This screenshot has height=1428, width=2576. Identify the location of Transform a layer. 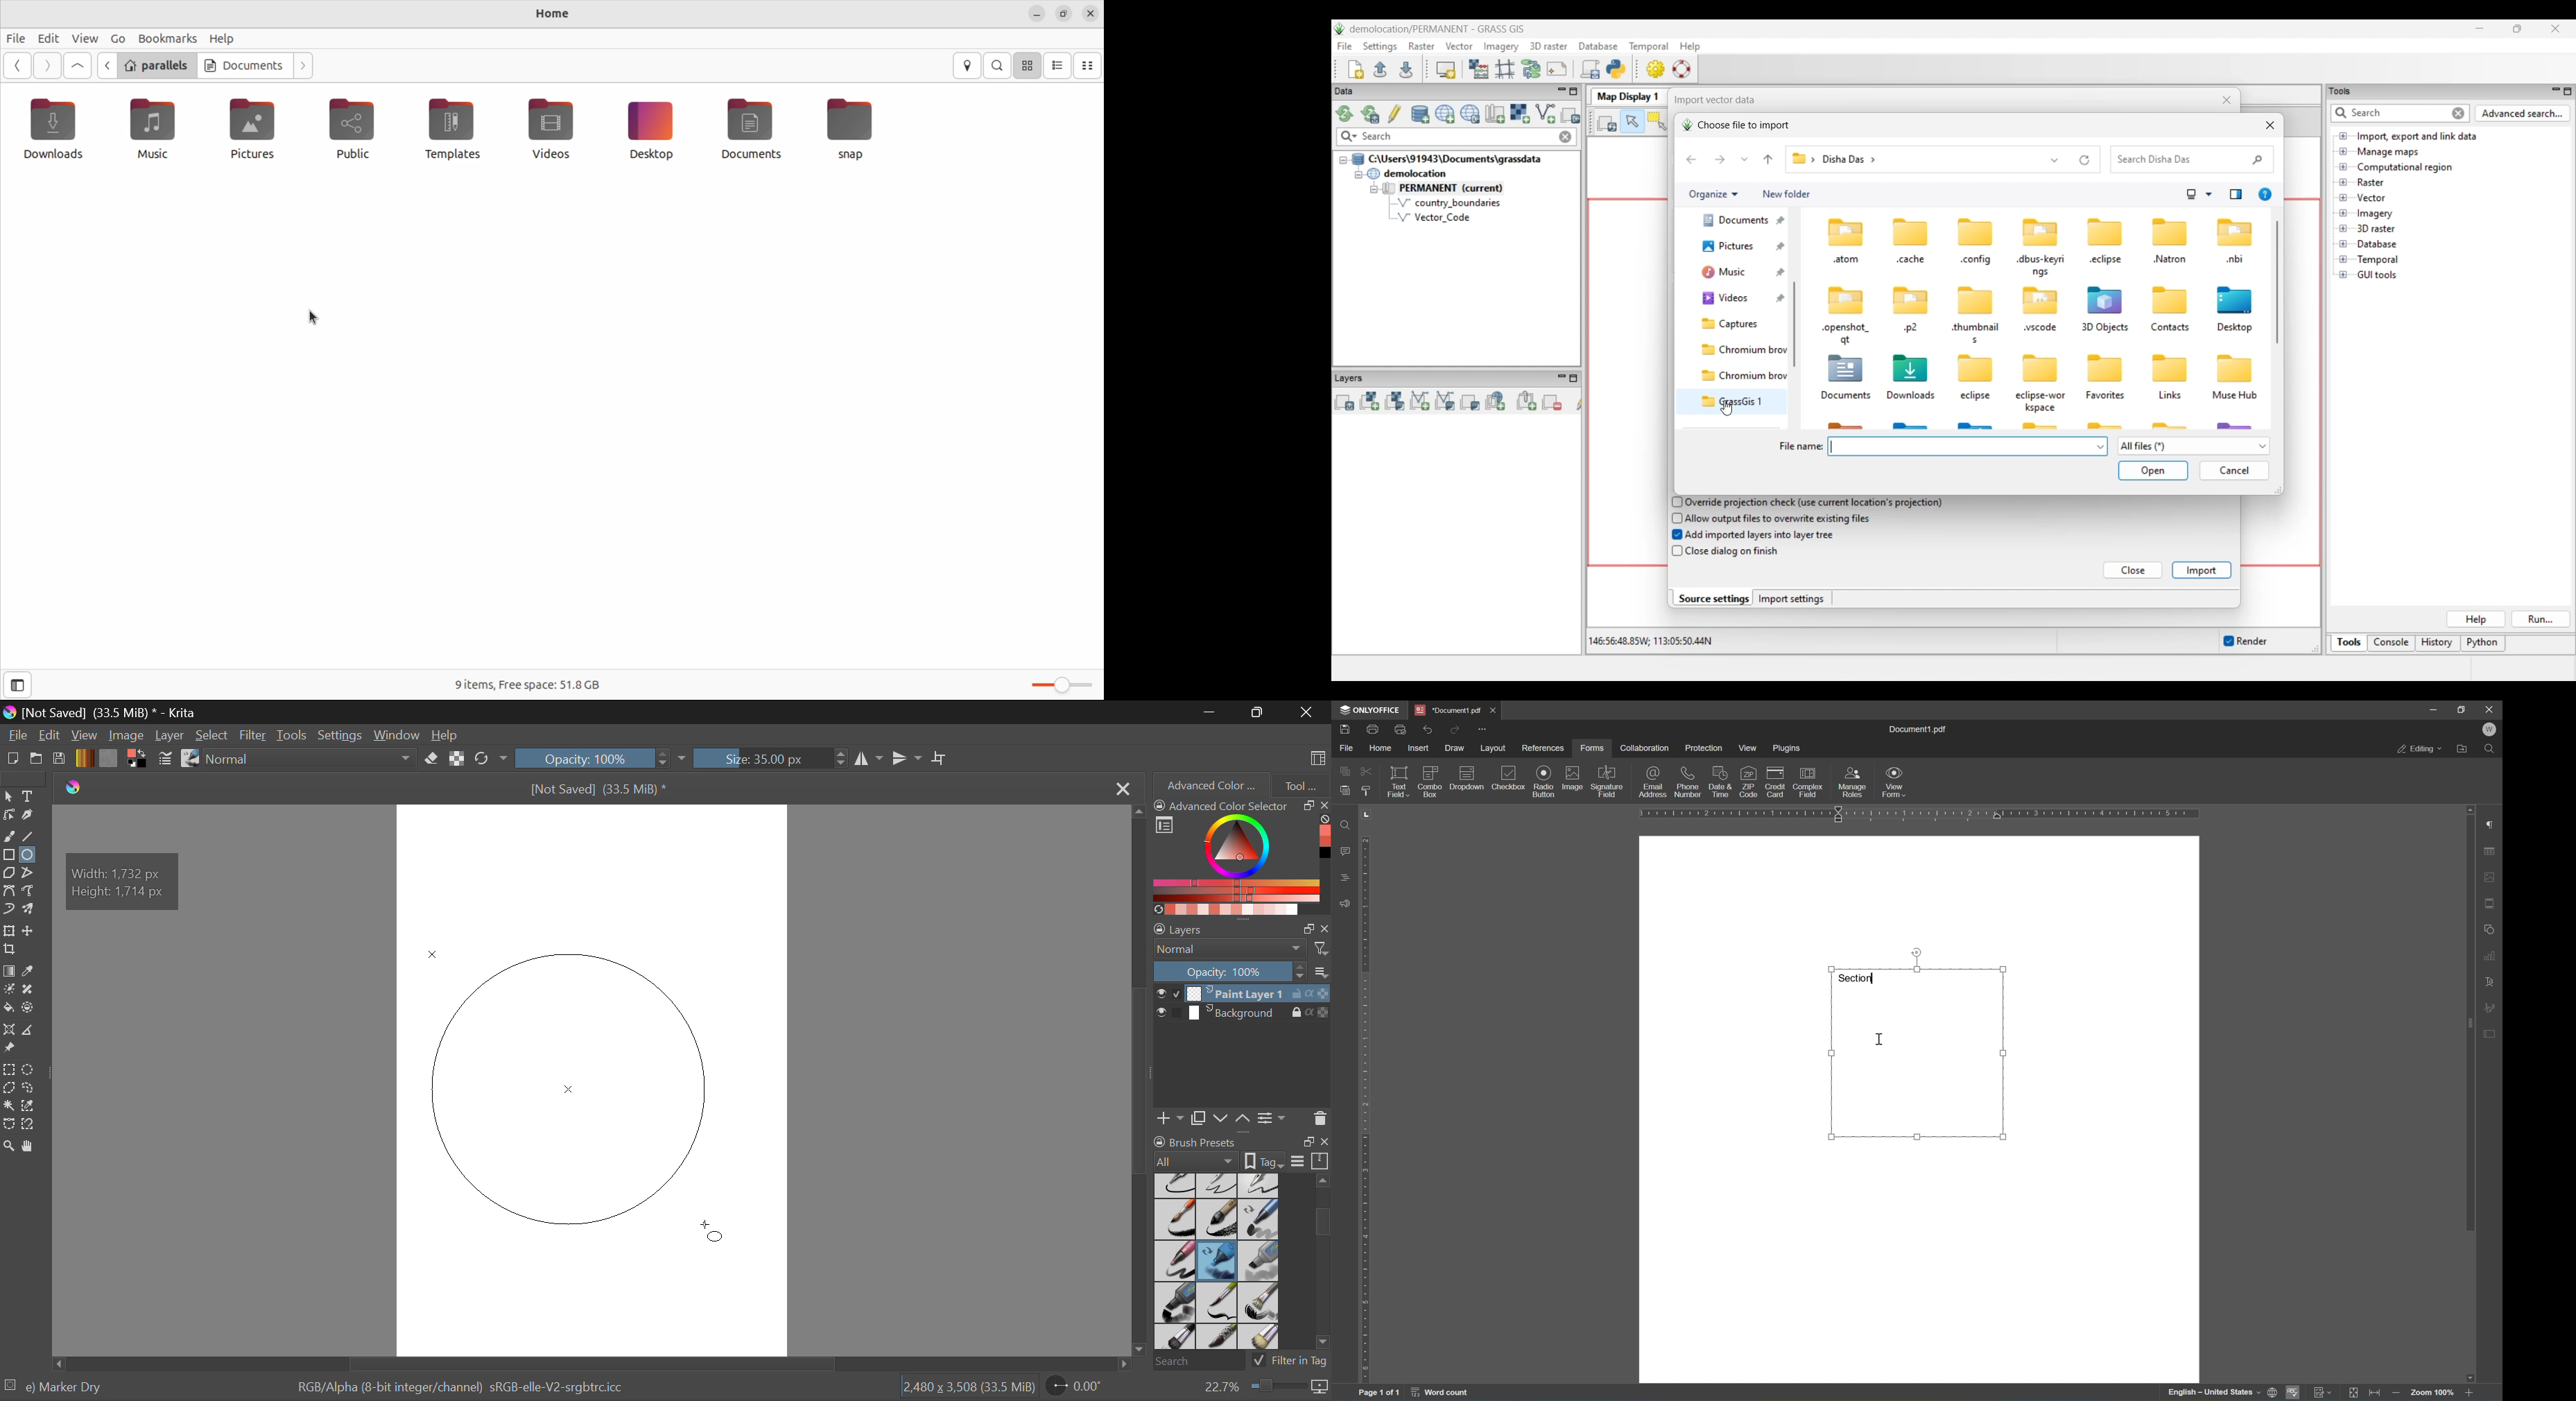
(8, 931).